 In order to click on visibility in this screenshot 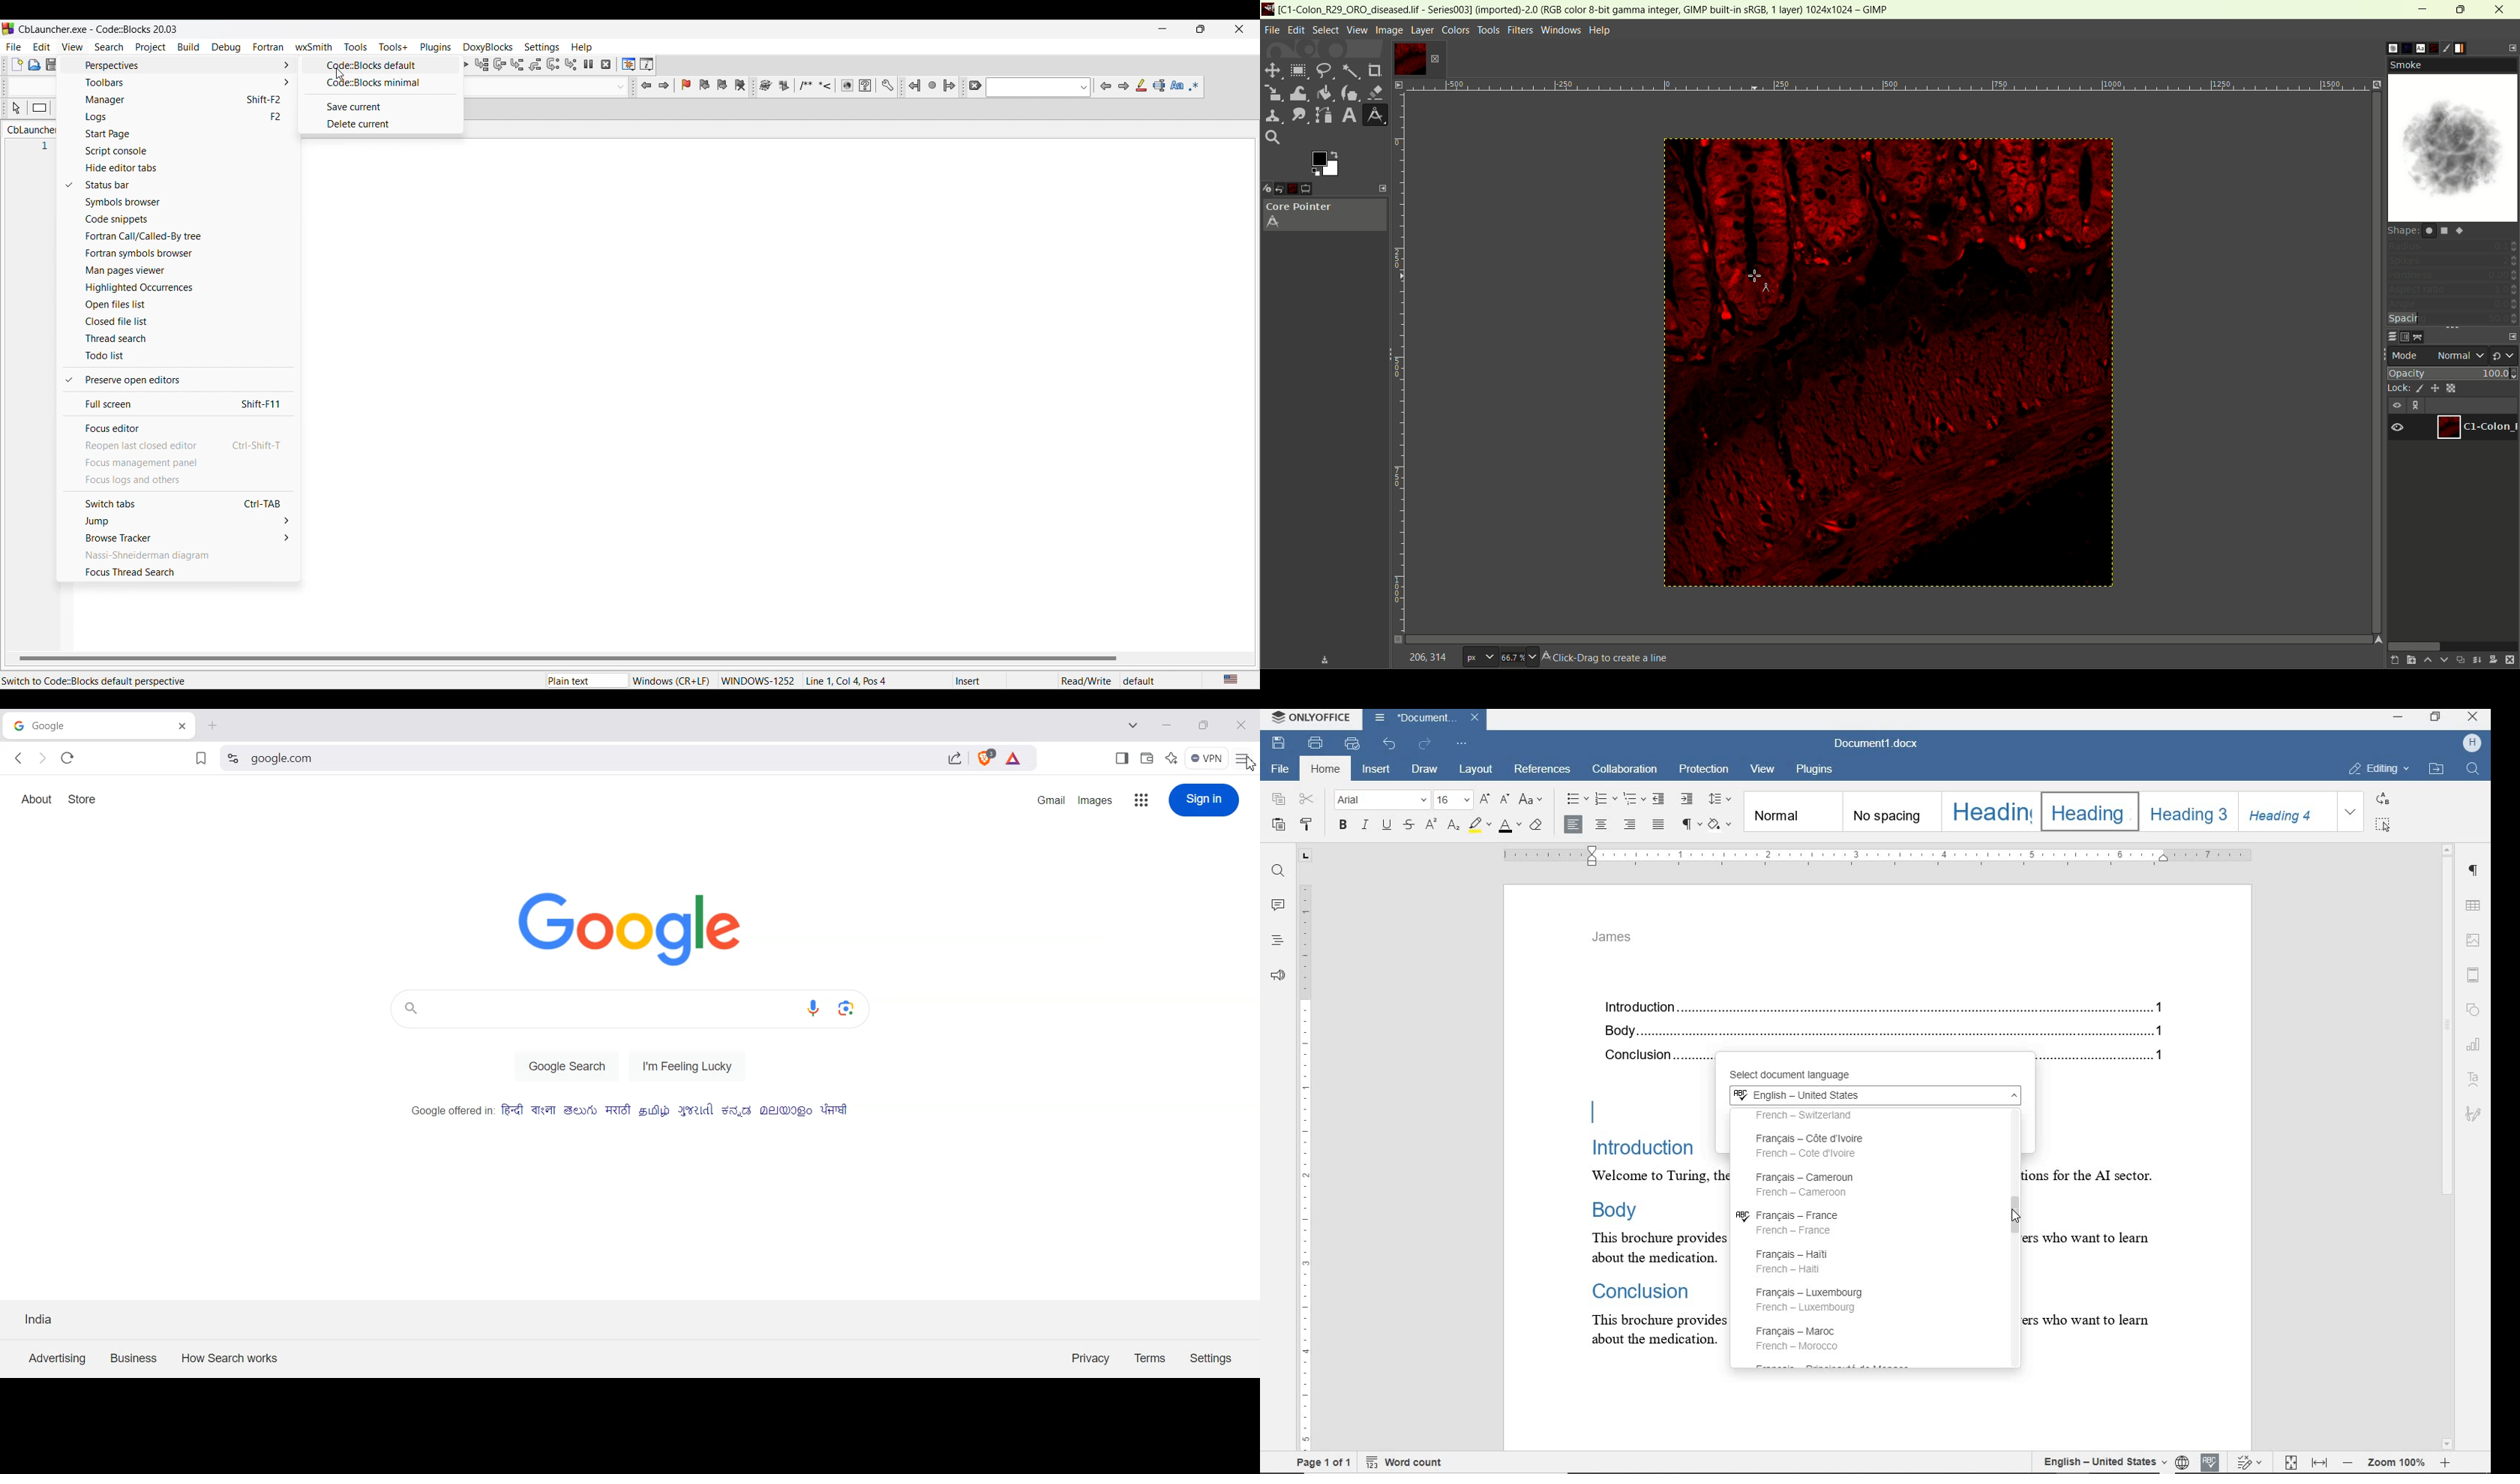, I will do `click(2398, 429)`.